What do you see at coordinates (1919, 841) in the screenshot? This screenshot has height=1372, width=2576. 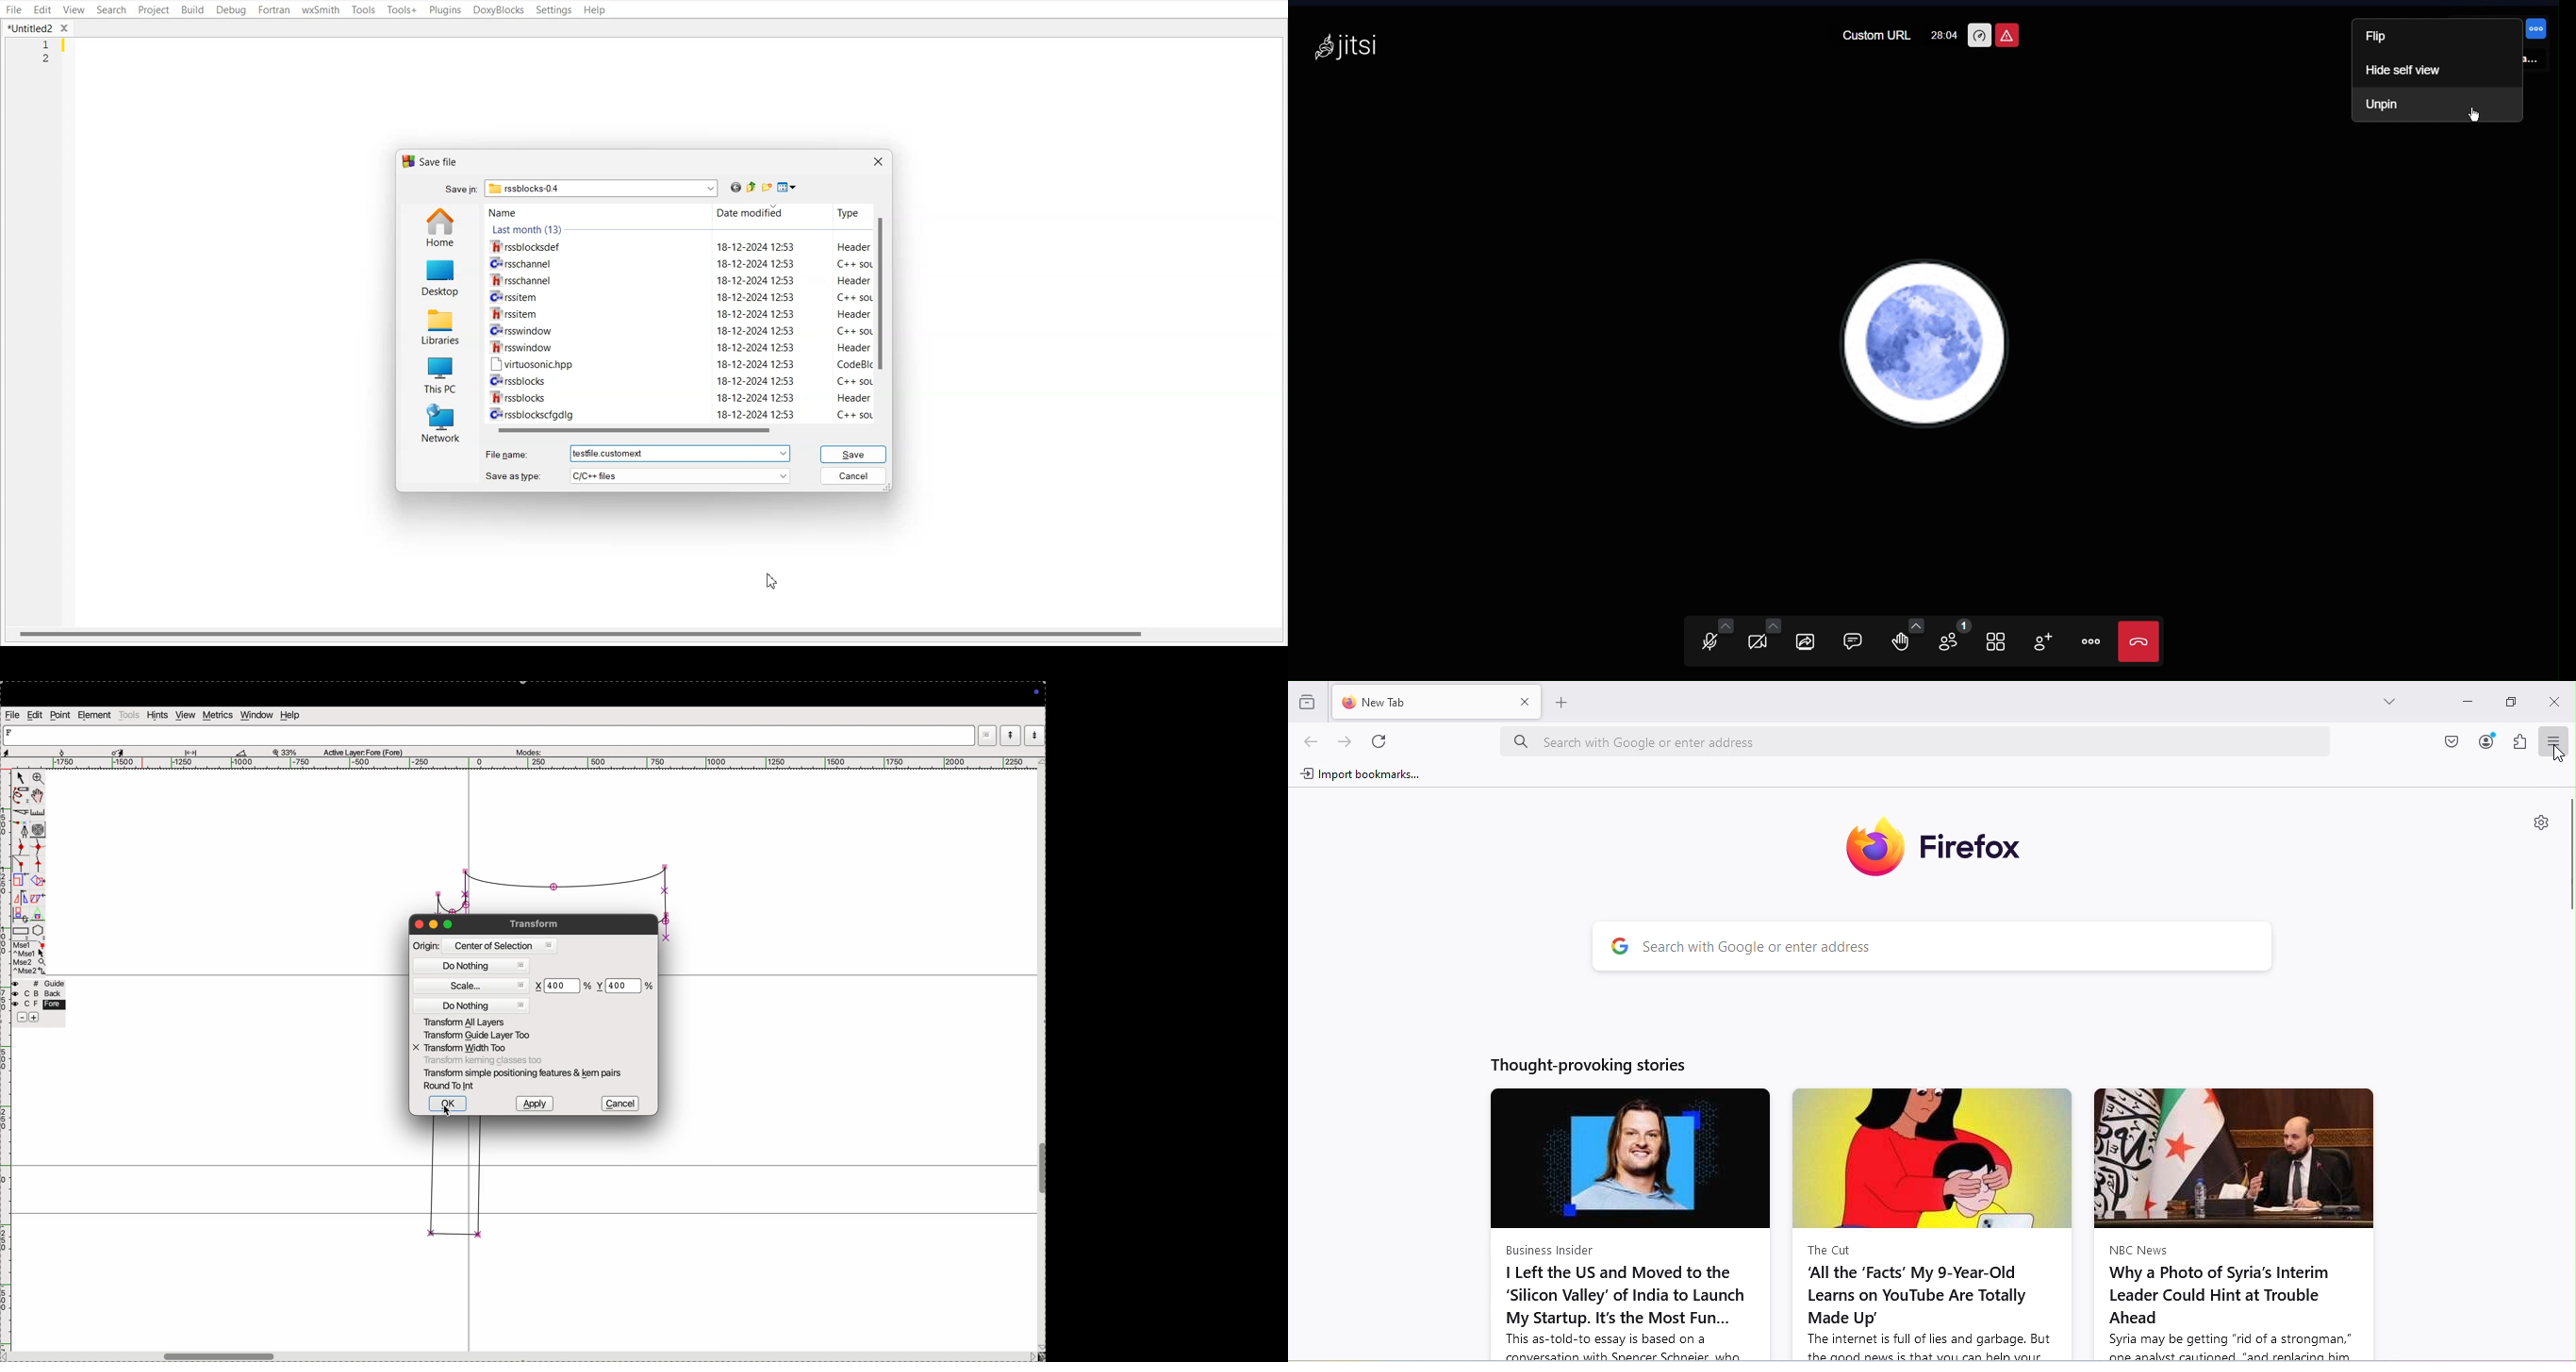 I see `Firefox icon` at bounding box center [1919, 841].